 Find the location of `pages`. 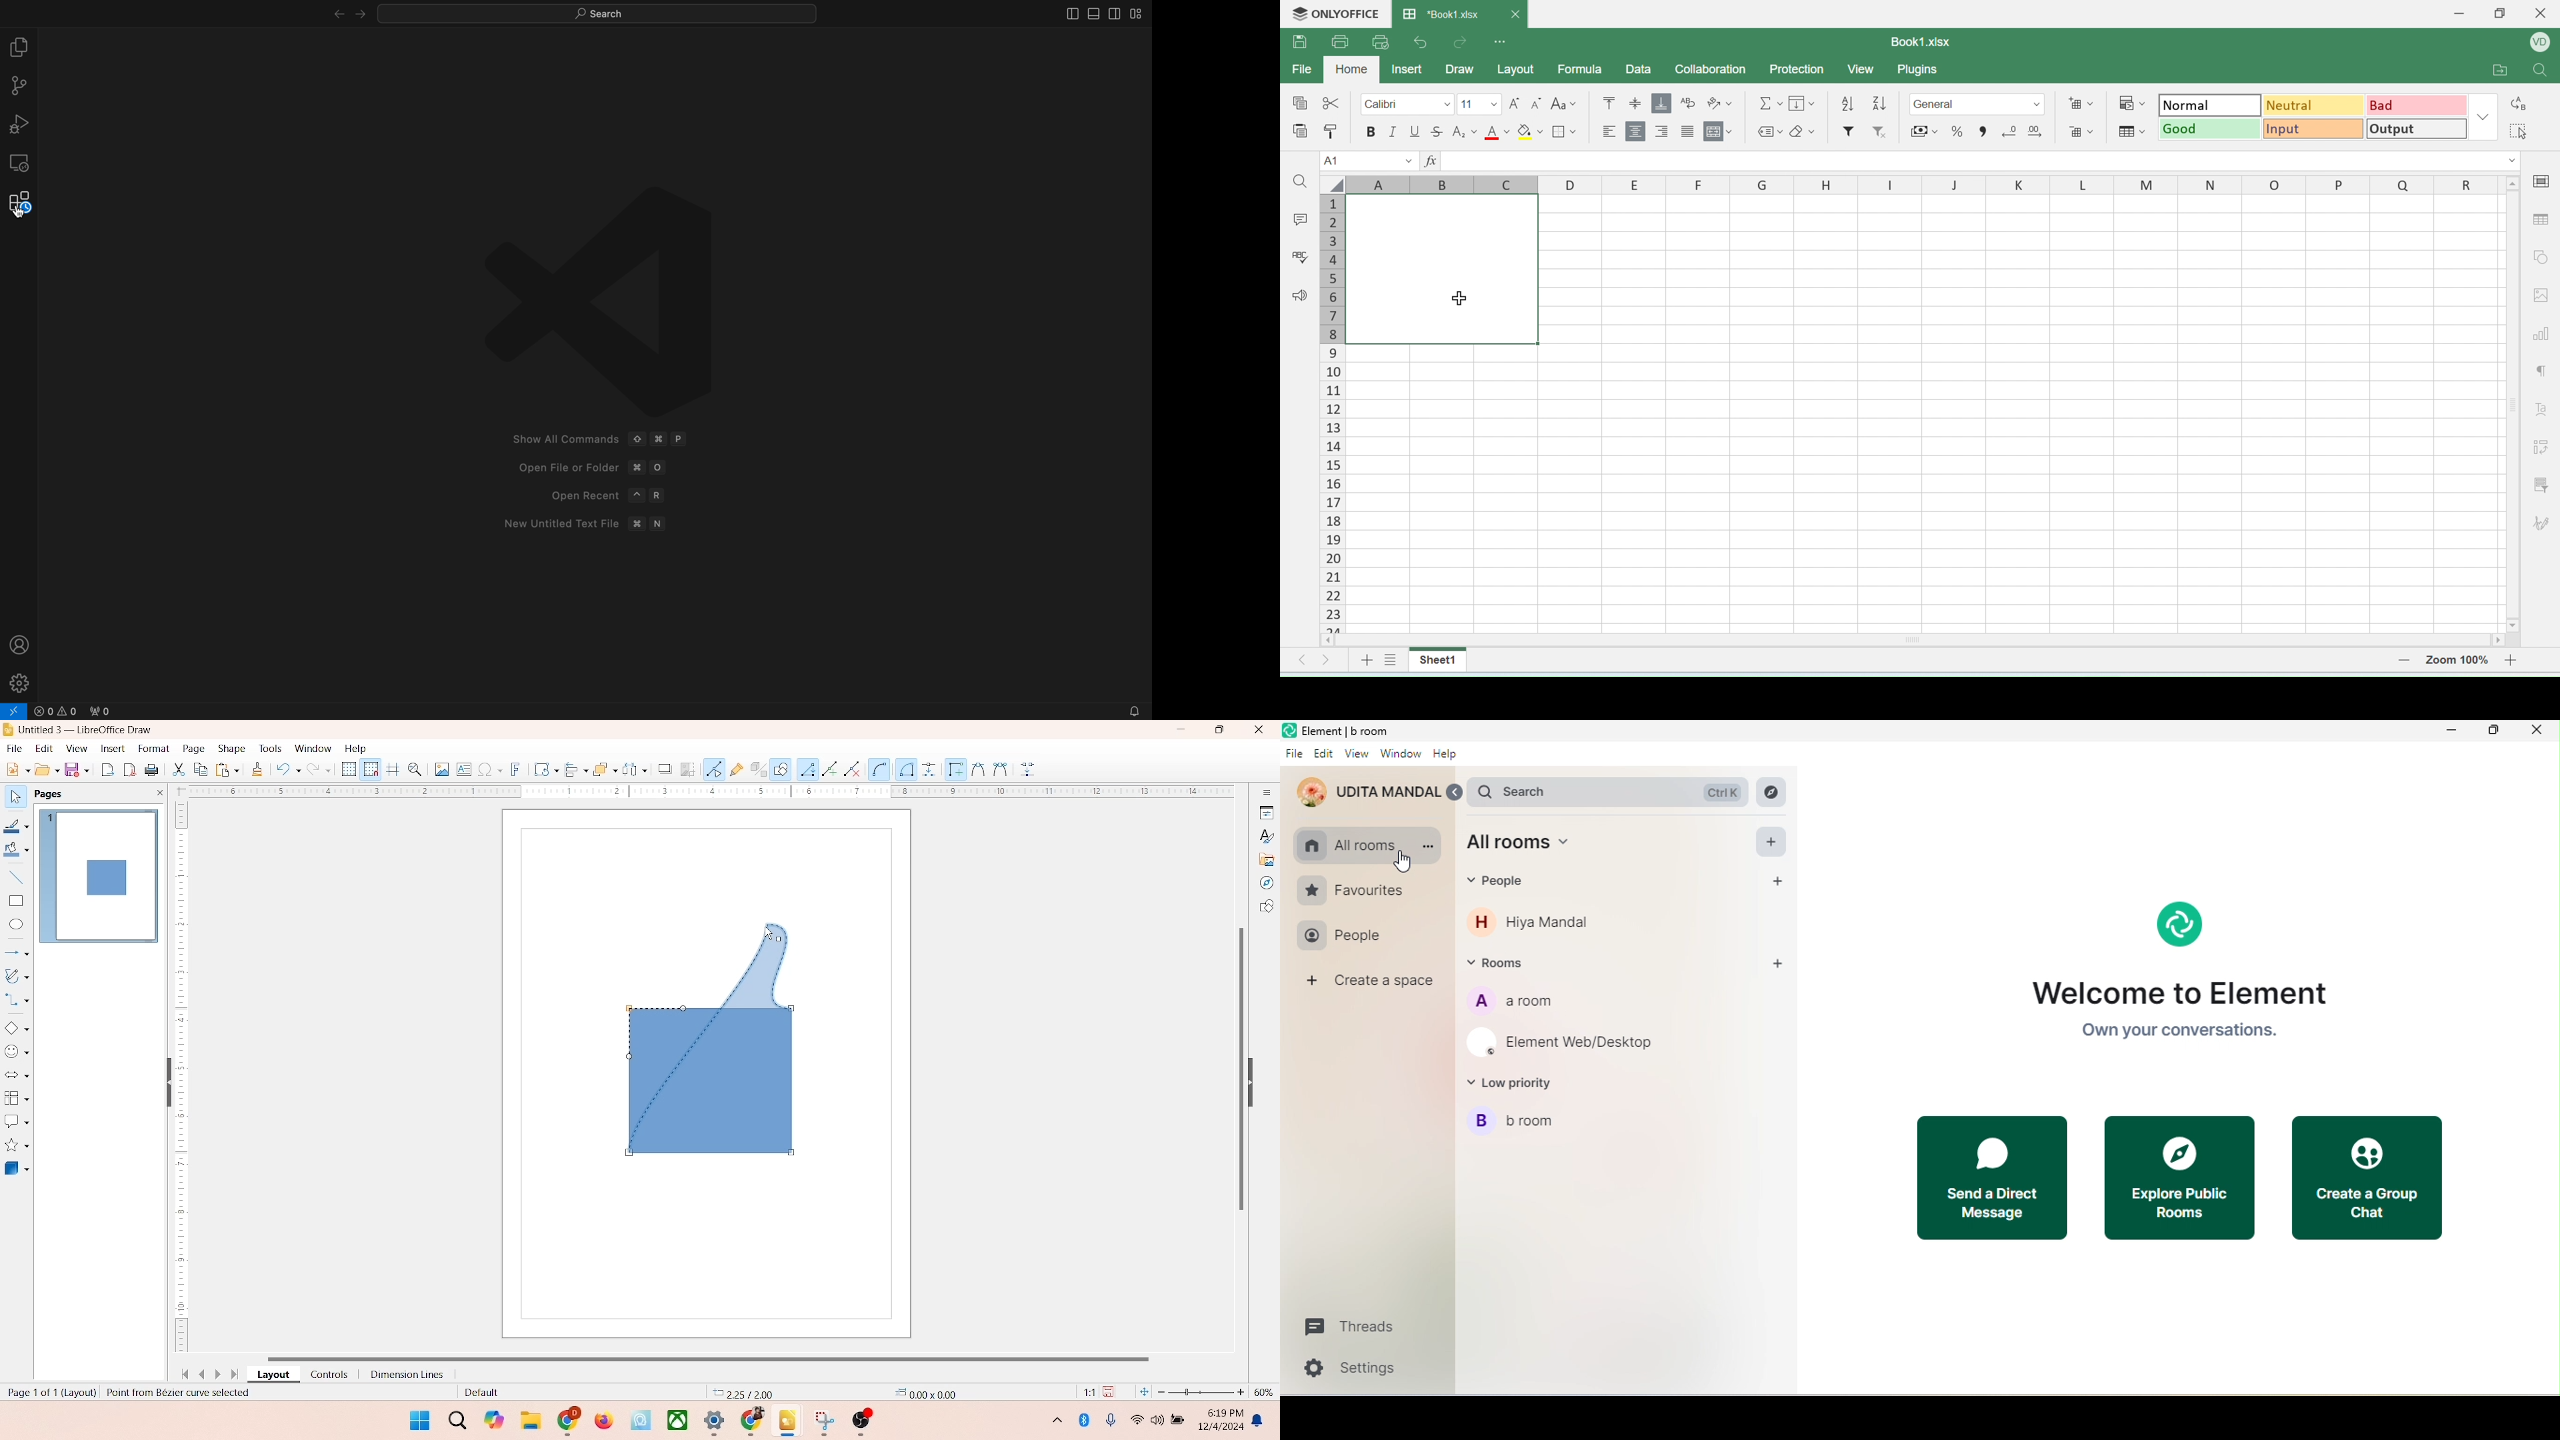

pages is located at coordinates (47, 792).